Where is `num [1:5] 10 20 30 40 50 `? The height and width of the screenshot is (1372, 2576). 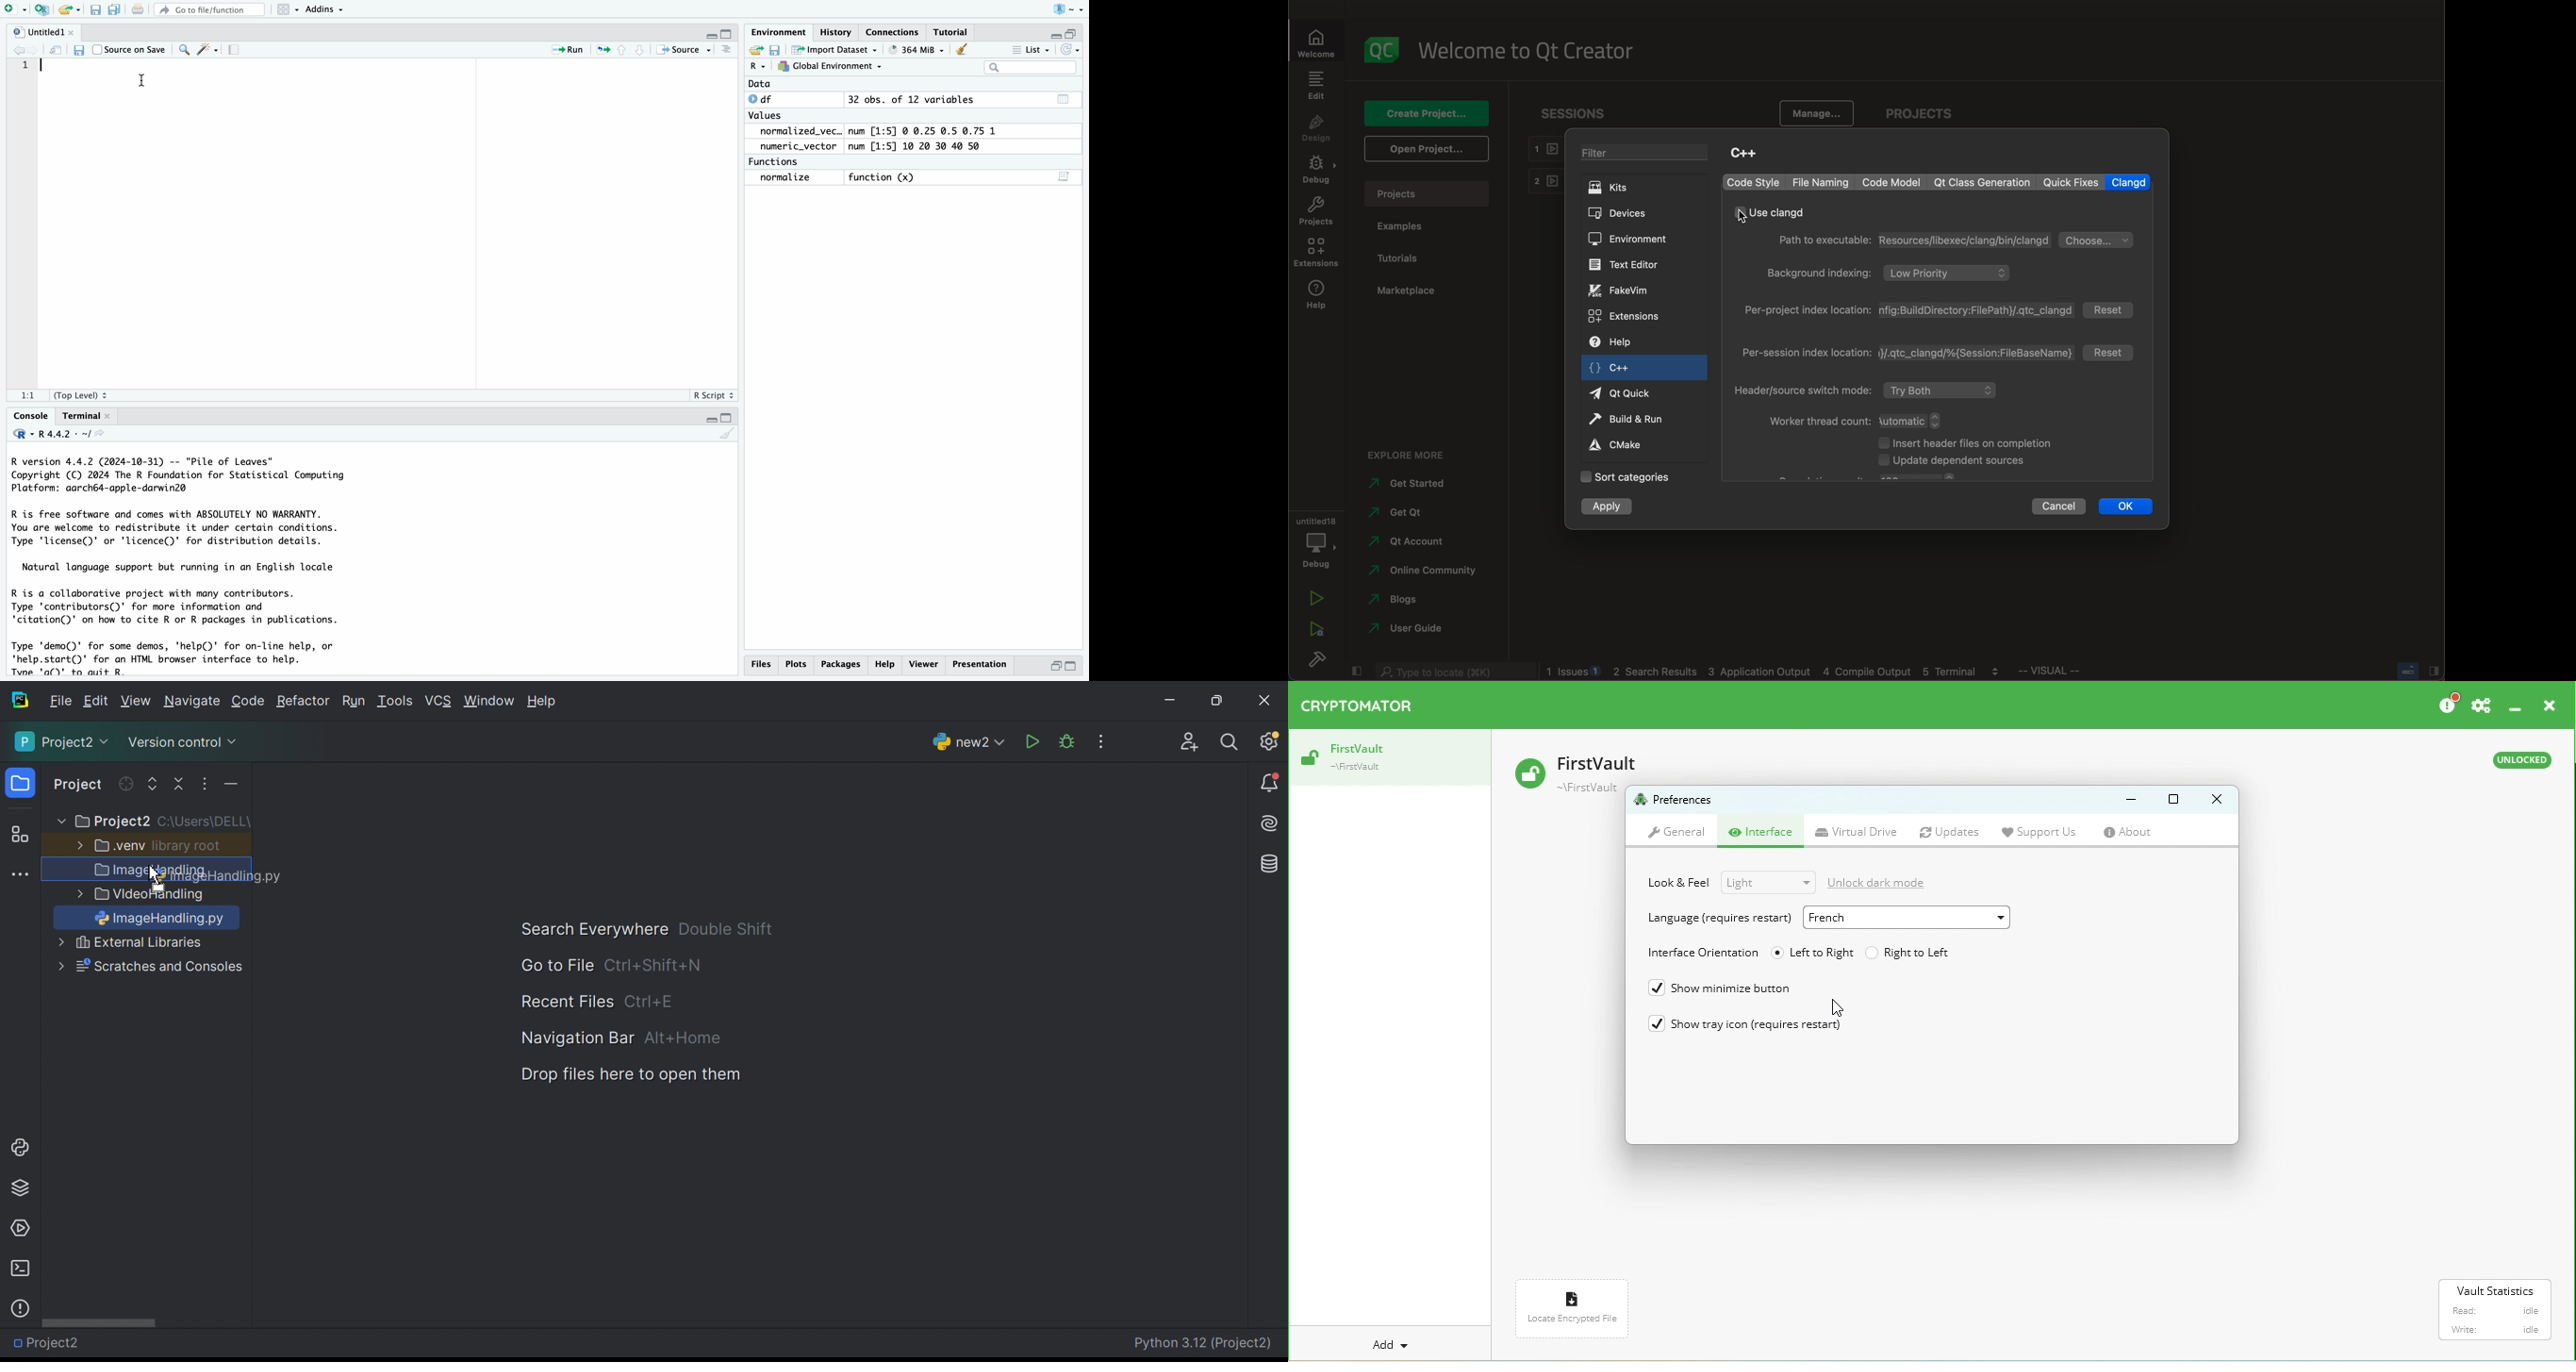 num [1:5] 10 20 30 40 50  is located at coordinates (919, 147).